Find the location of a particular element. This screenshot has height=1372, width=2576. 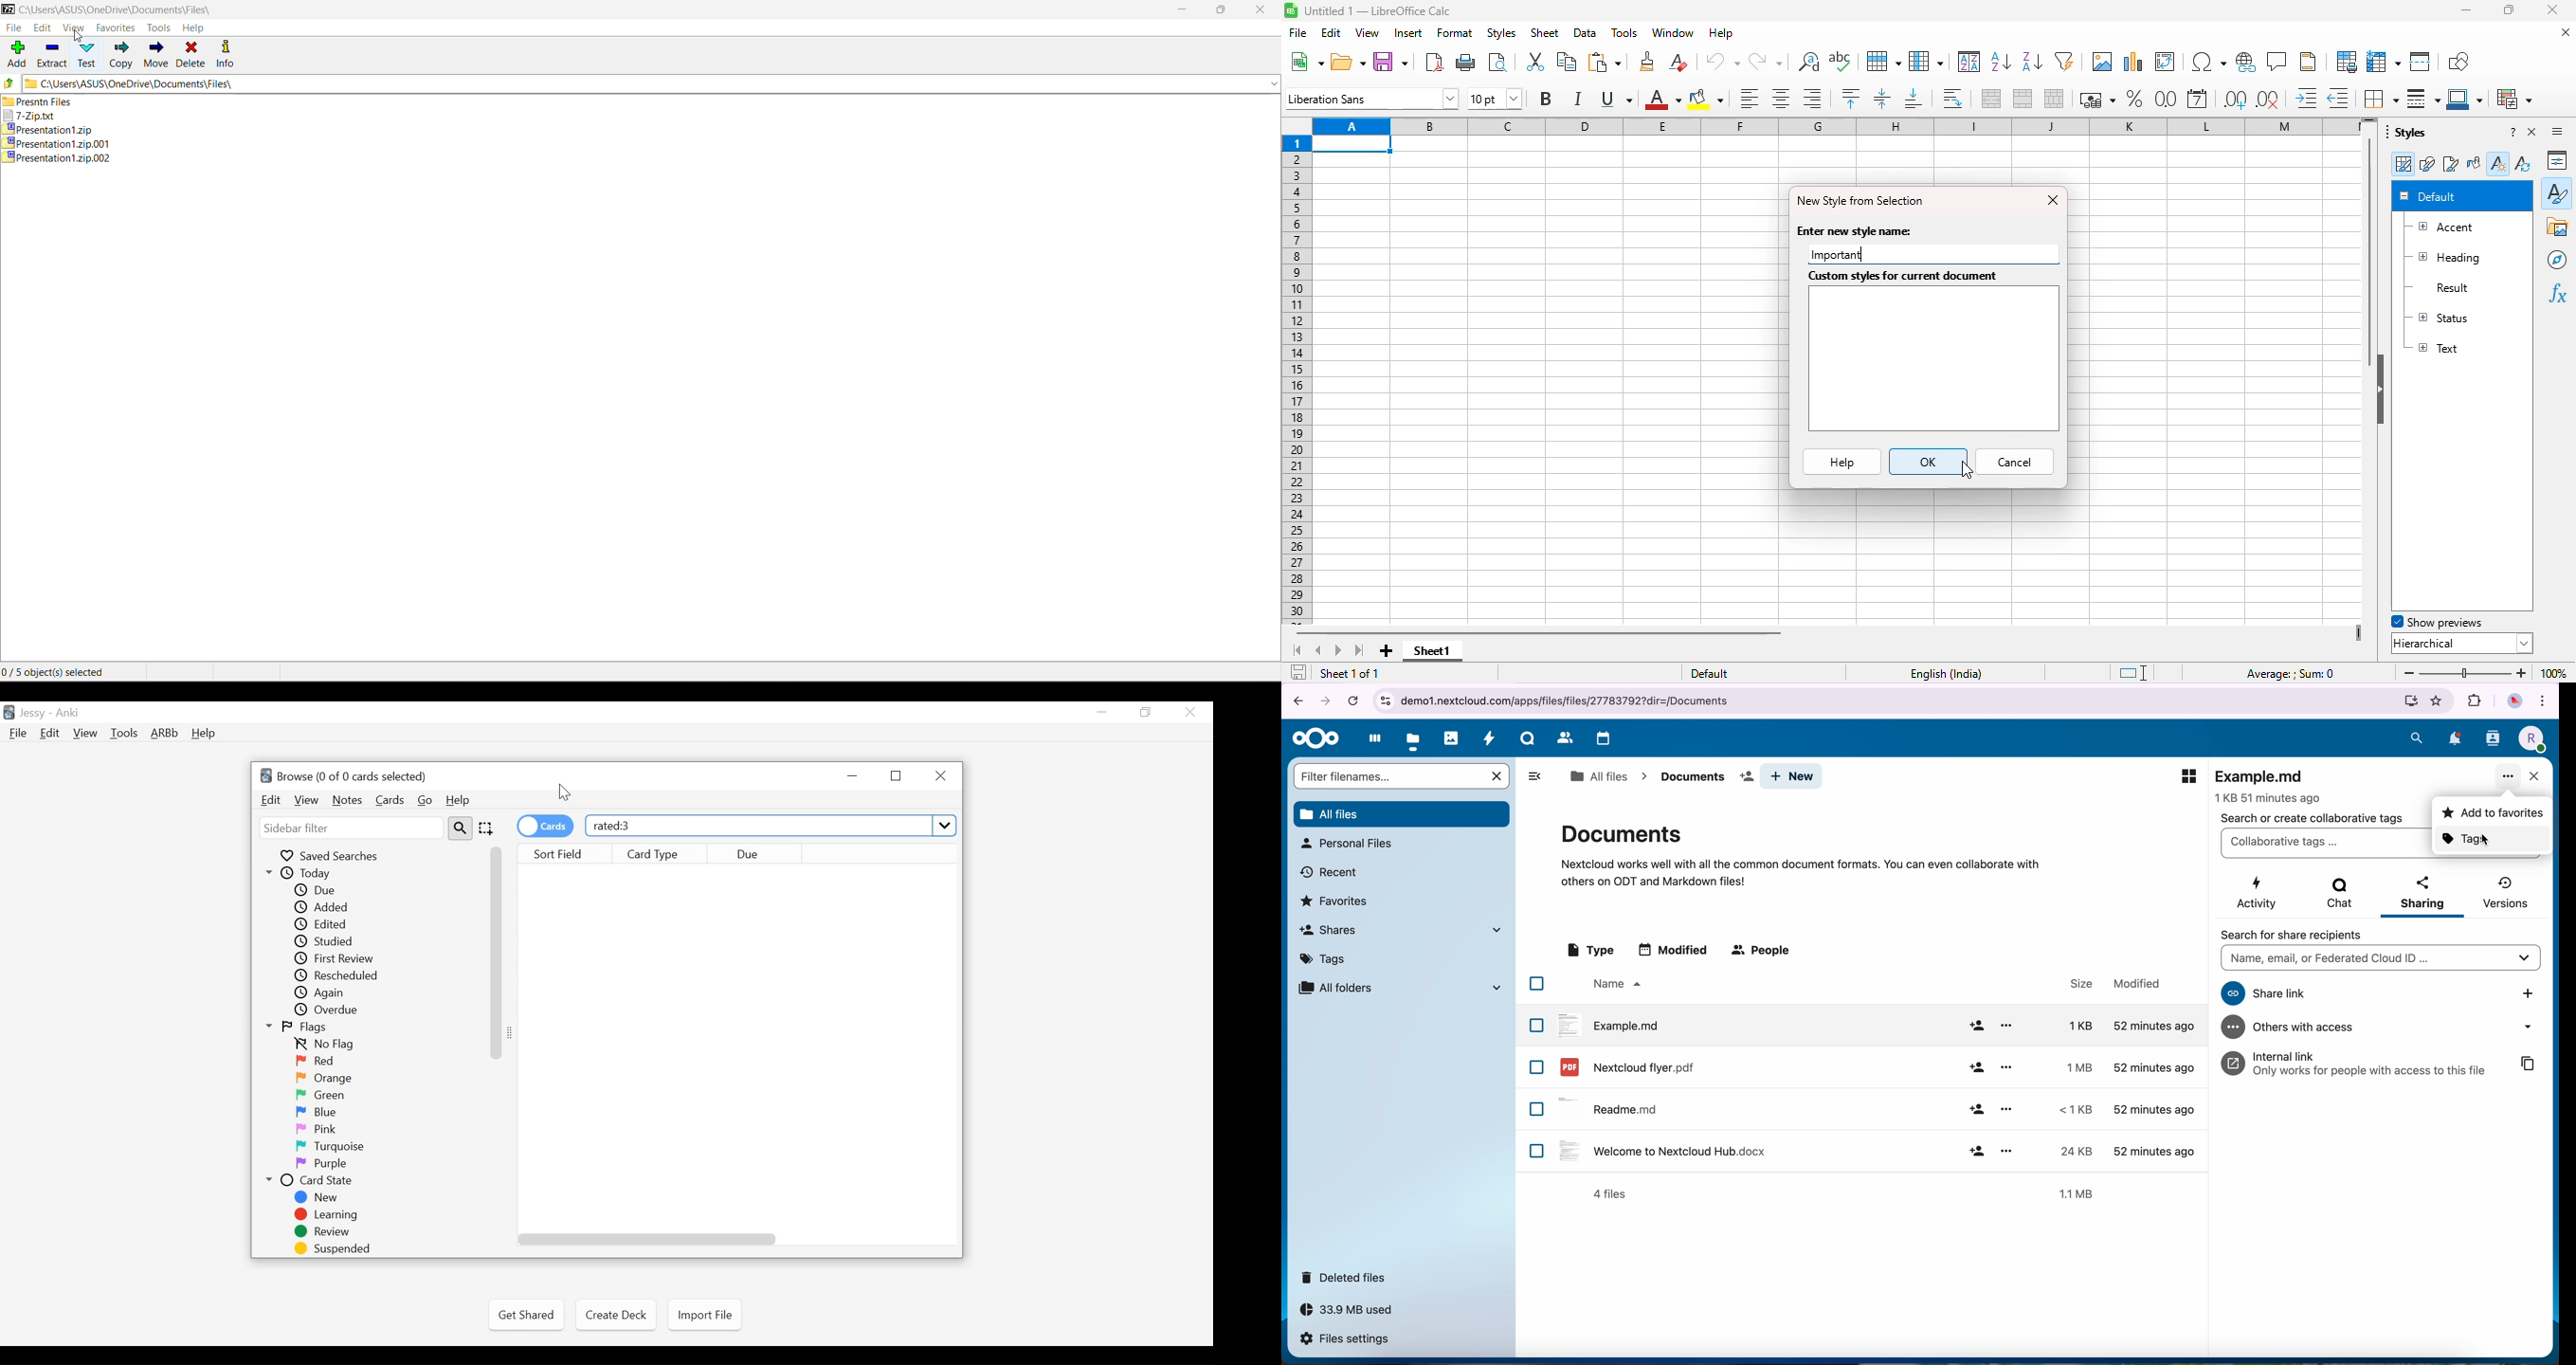

search bar is located at coordinates (1389, 776).